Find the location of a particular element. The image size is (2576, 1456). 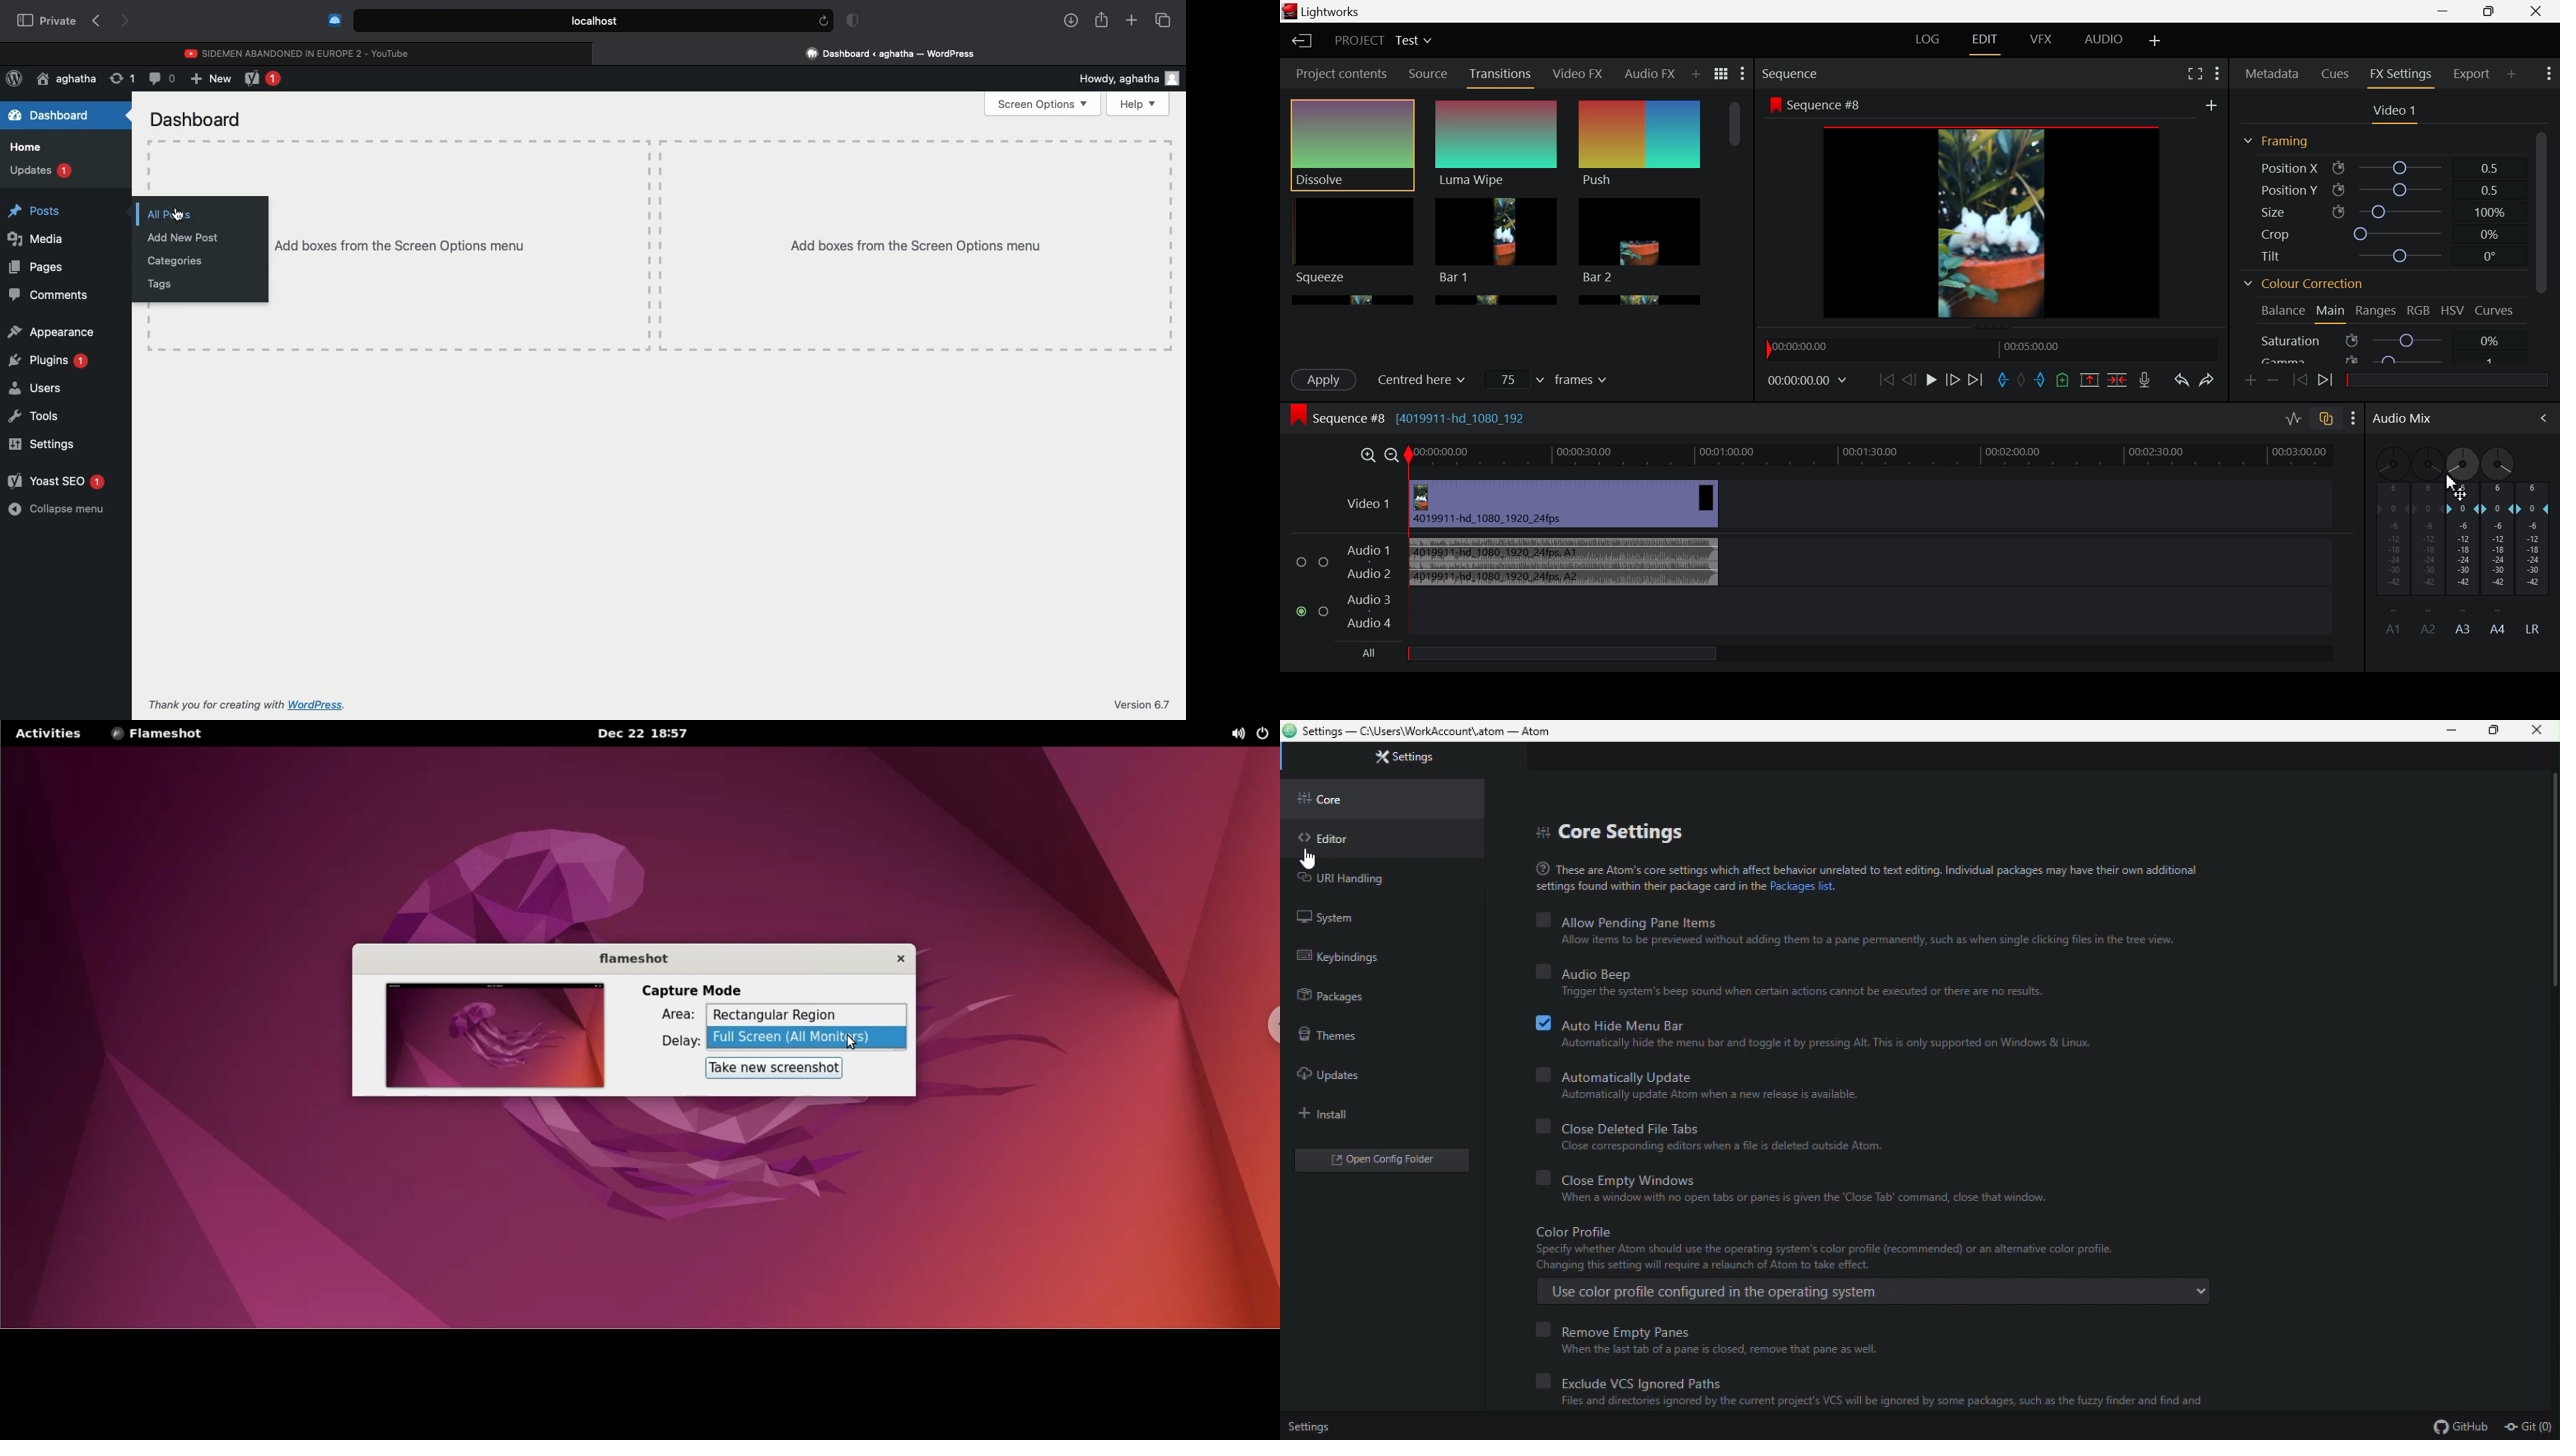

core is located at coordinates (1331, 804).